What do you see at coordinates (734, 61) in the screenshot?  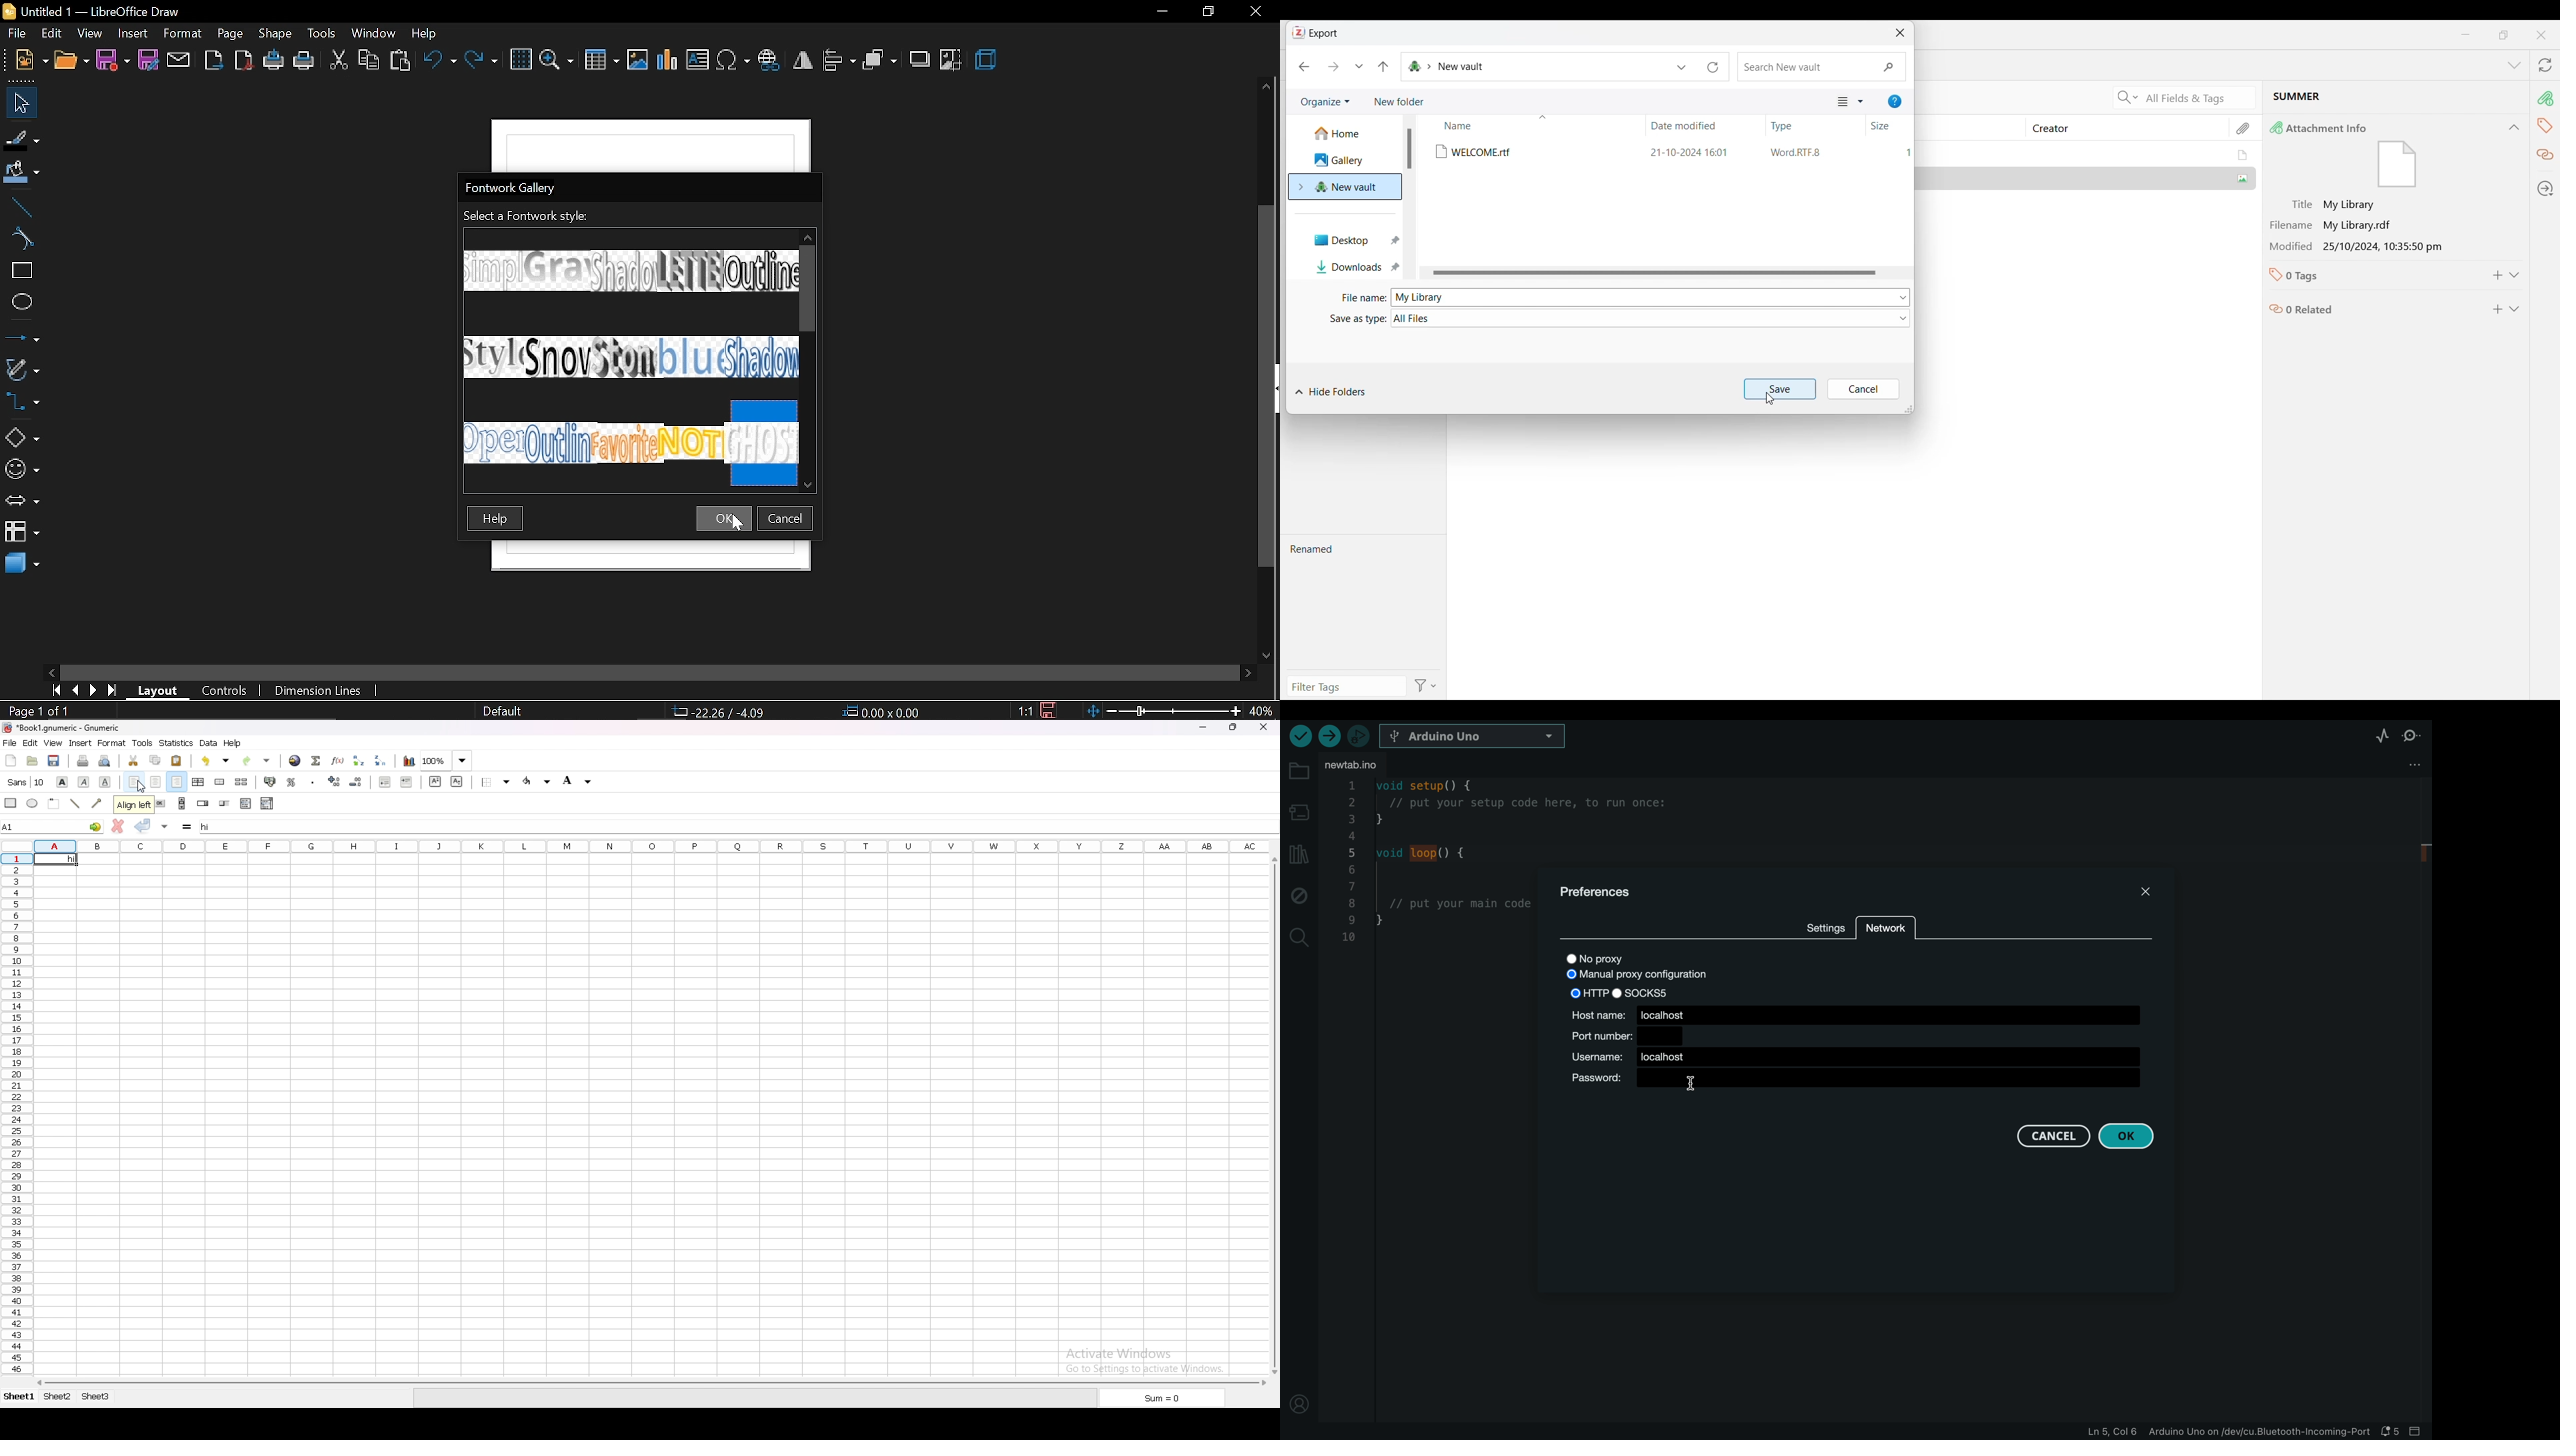 I see `insert symbol` at bounding box center [734, 61].